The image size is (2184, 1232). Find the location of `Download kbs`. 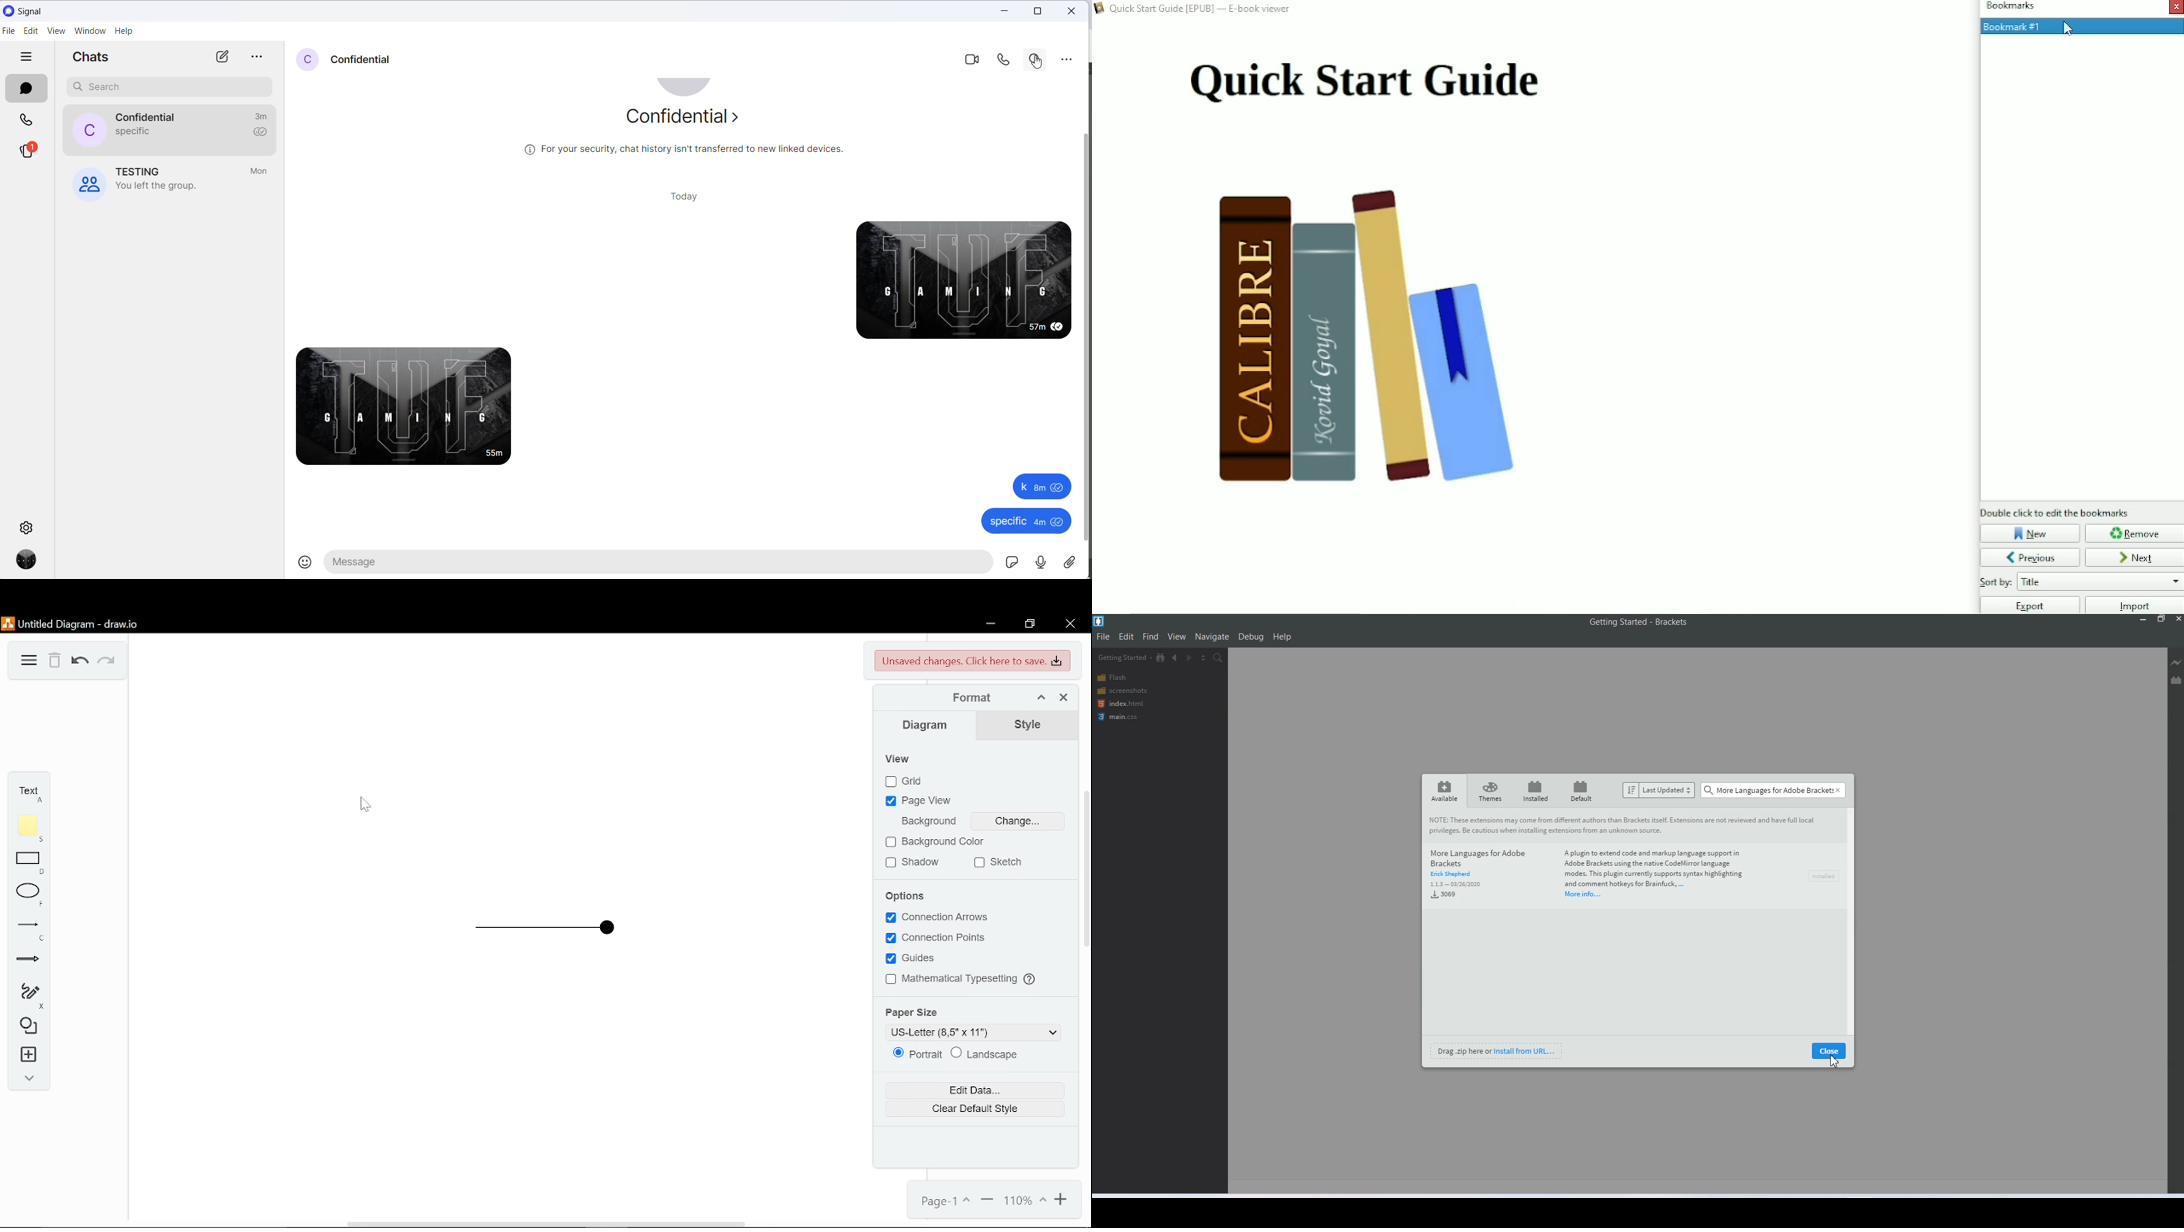

Download kbs is located at coordinates (1455, 891).